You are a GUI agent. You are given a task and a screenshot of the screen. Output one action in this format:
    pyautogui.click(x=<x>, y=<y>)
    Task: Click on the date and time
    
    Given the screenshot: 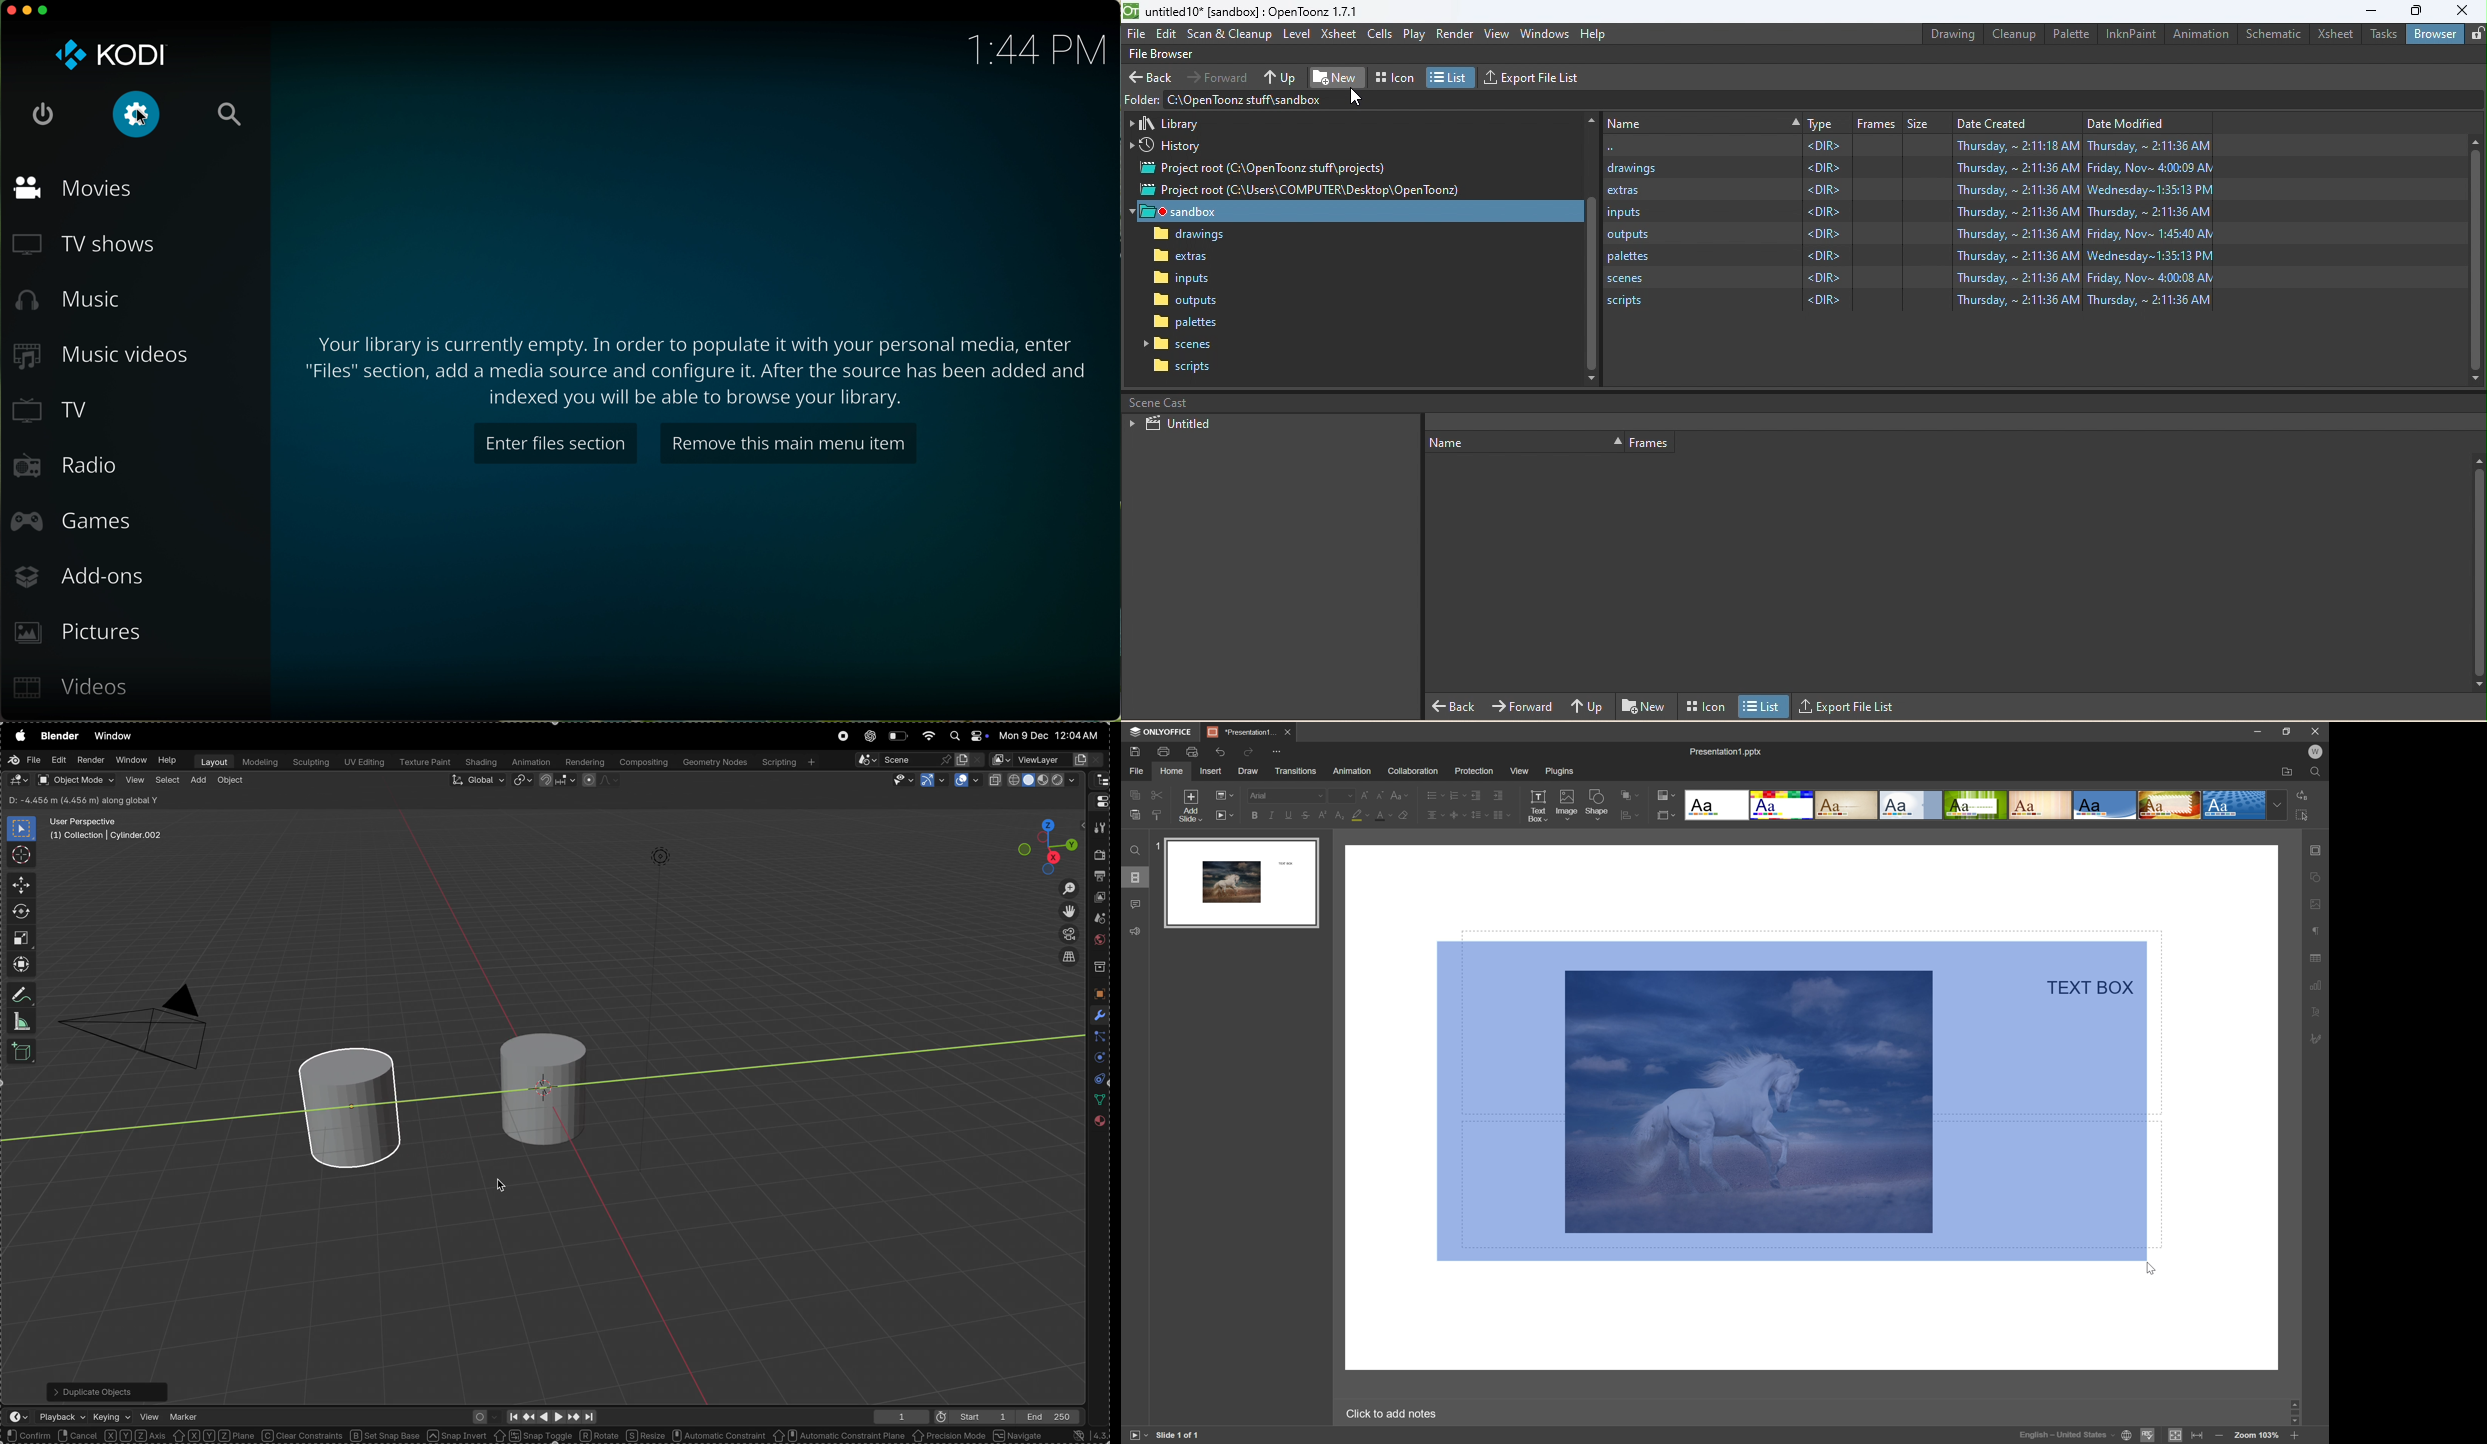 What is the action you would take?
    pyautogui.click(x=1051, y=736)
    